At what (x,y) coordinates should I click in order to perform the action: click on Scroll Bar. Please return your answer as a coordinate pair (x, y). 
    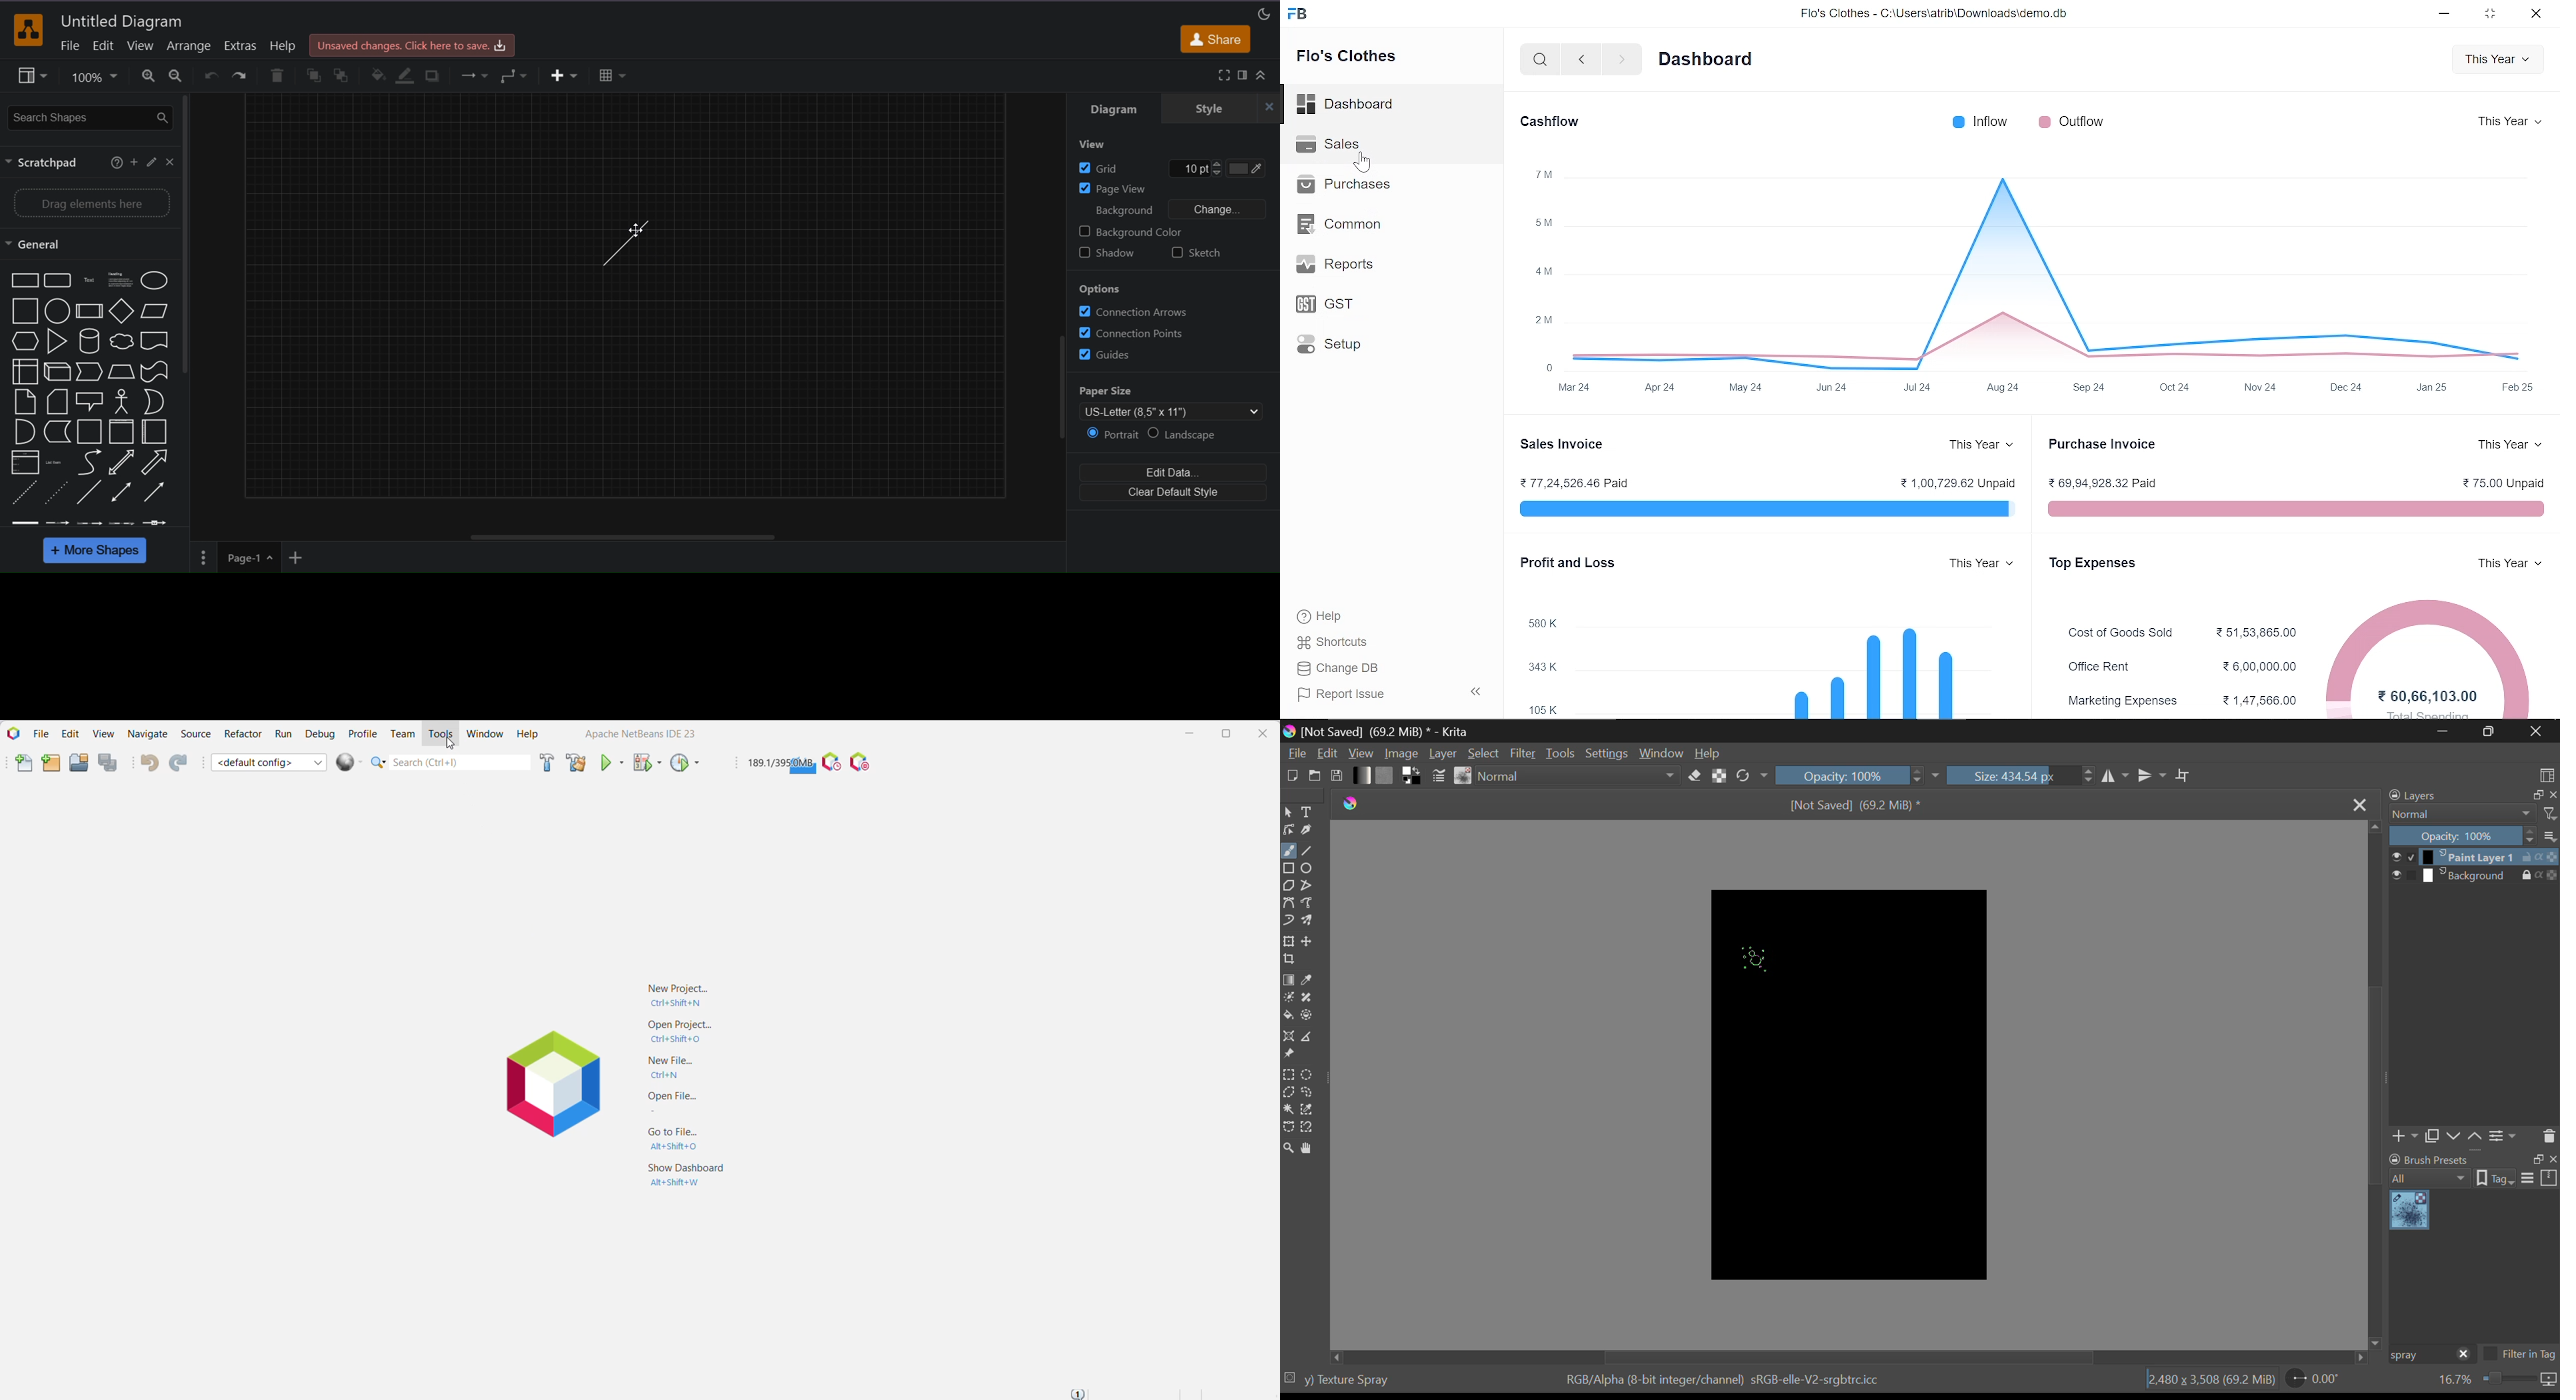
    Looking at the image, I should click on (2376, 1083).